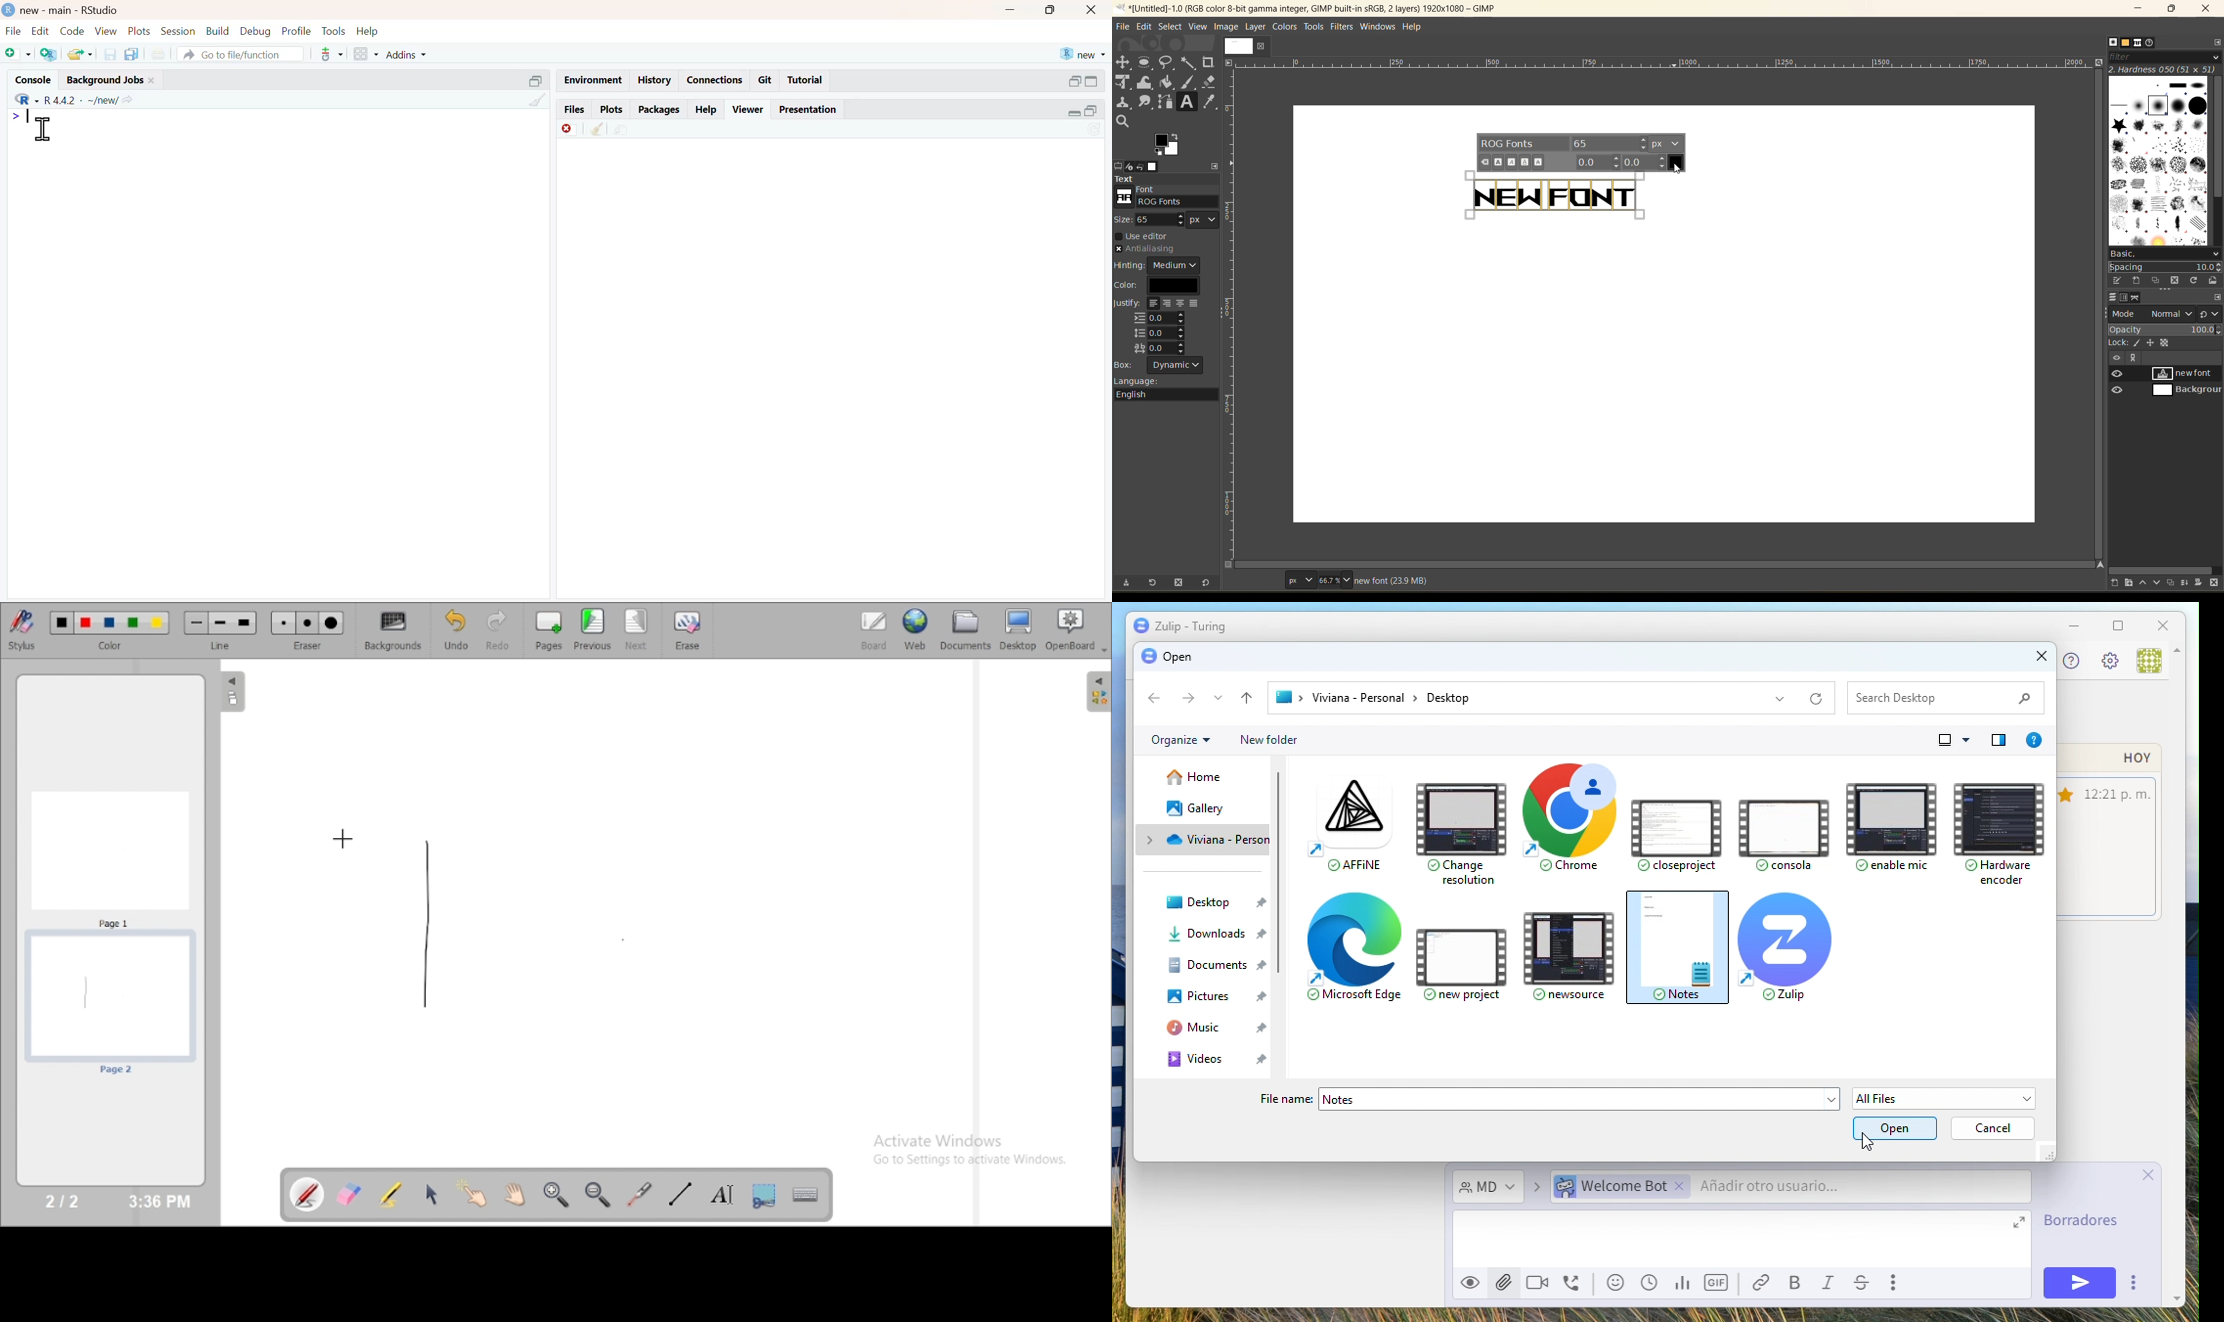  I want to click on openboard, so click(1076, 631).